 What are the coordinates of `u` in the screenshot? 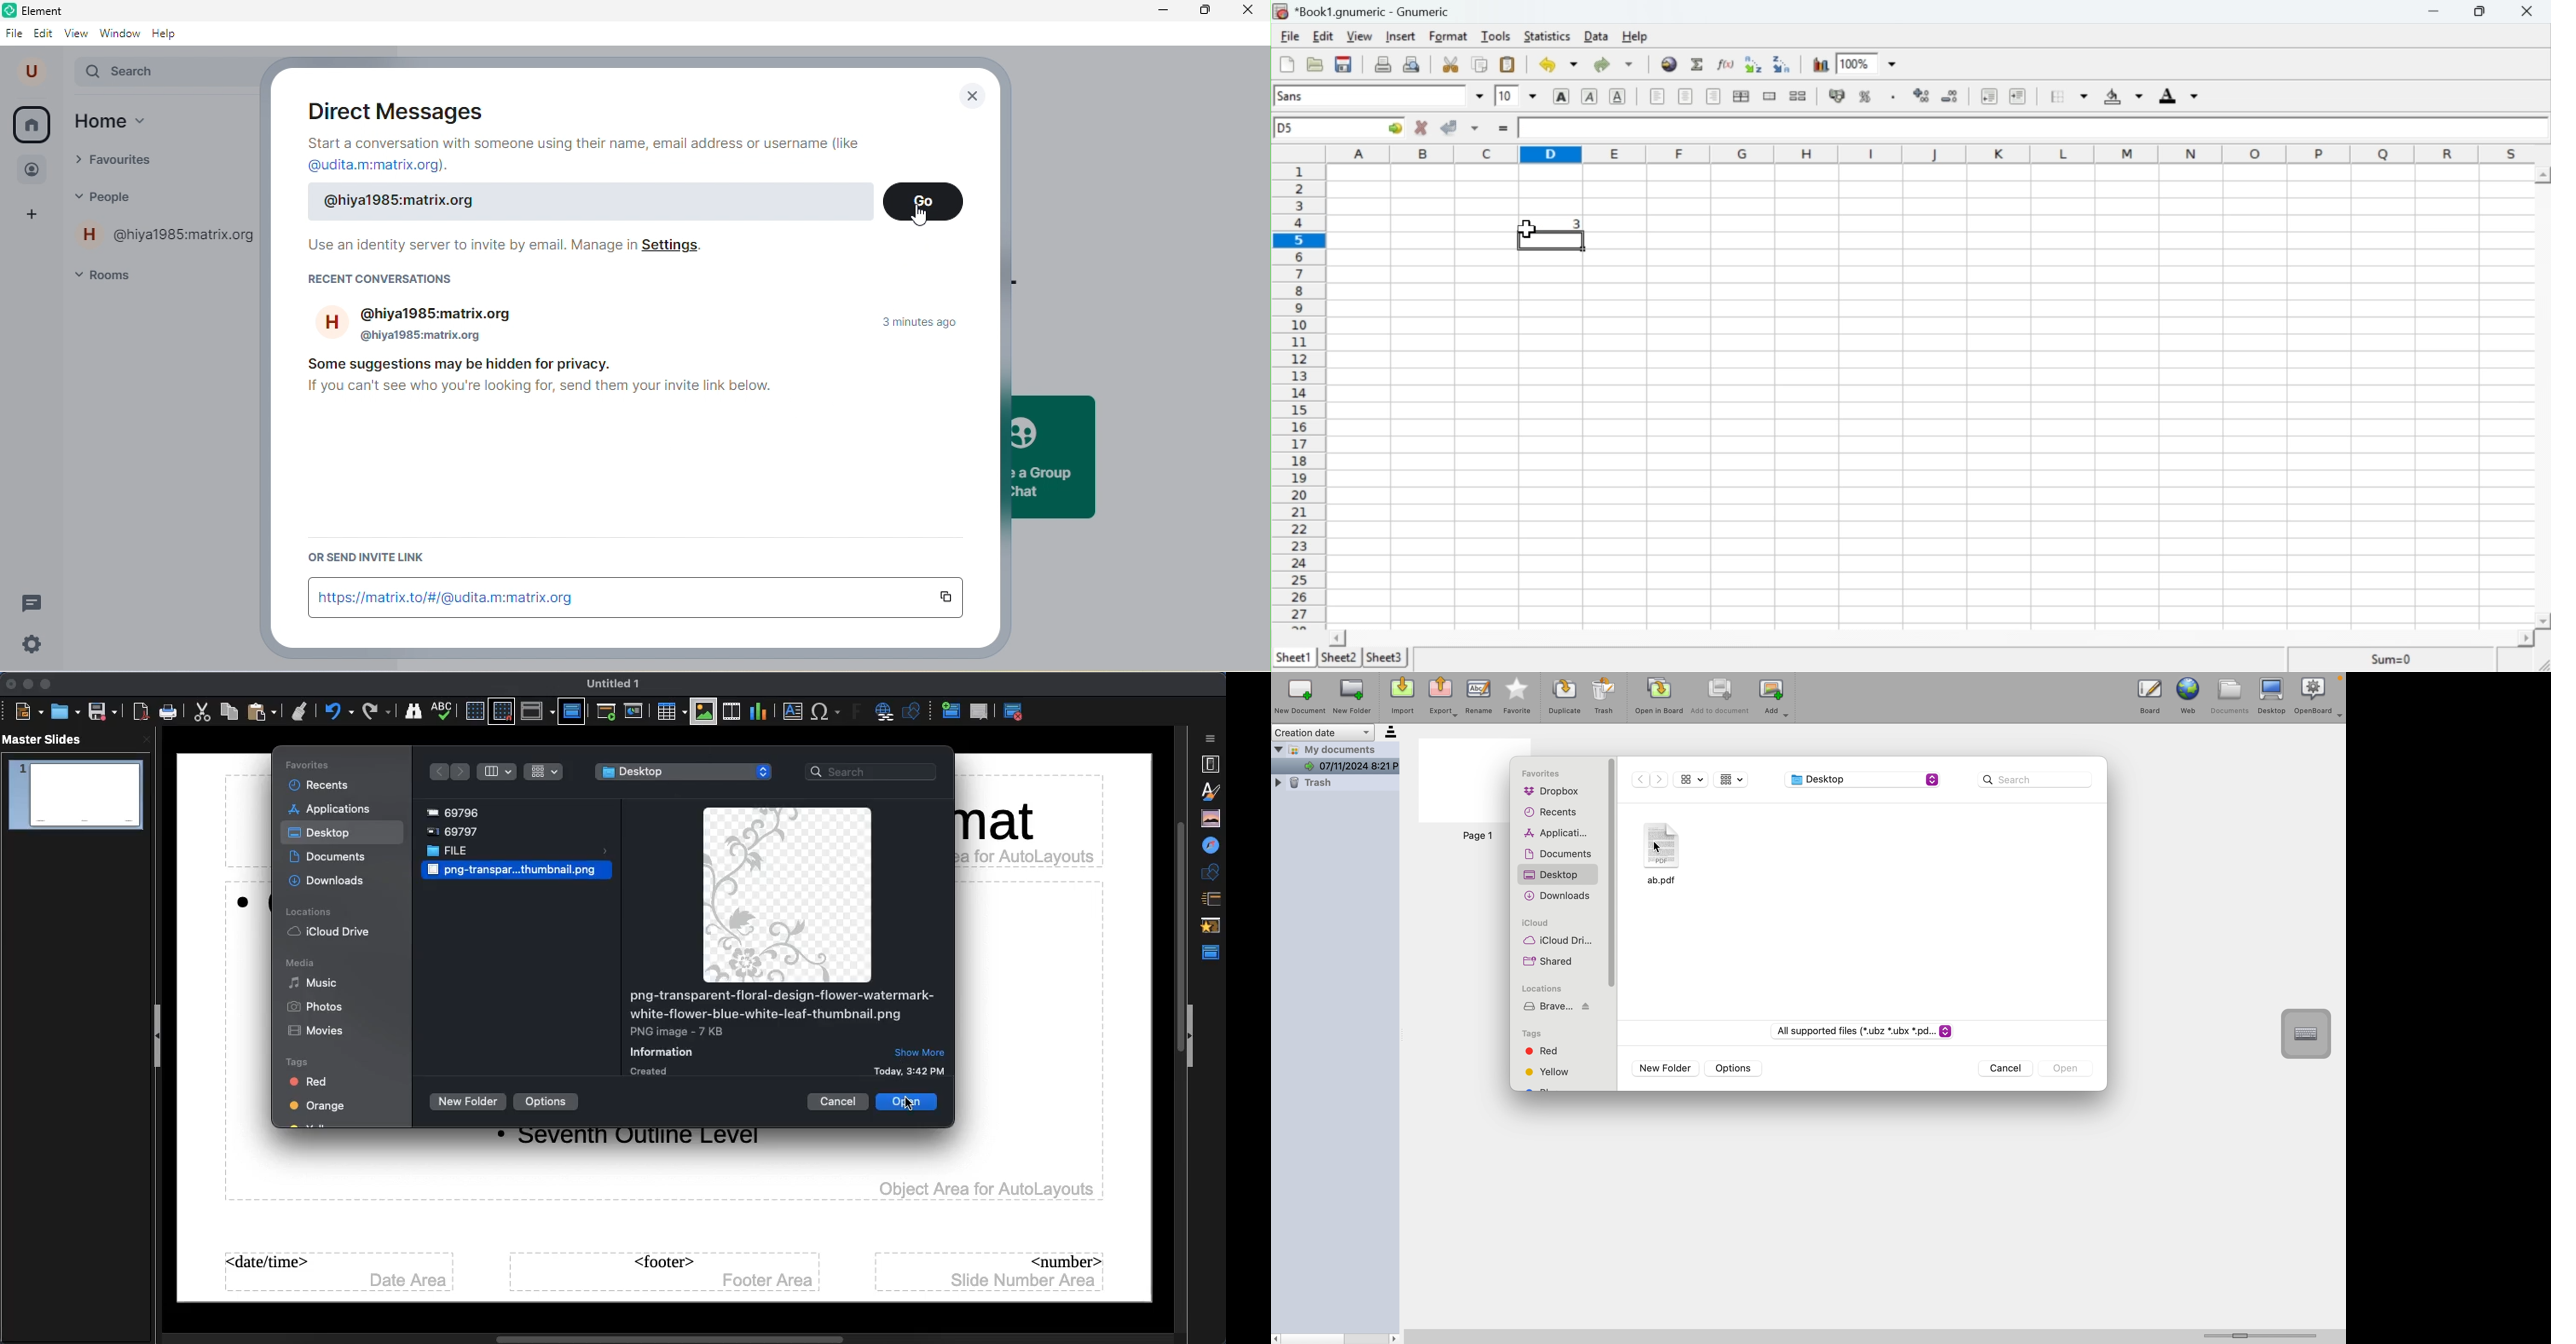 It's located at (34, 72).